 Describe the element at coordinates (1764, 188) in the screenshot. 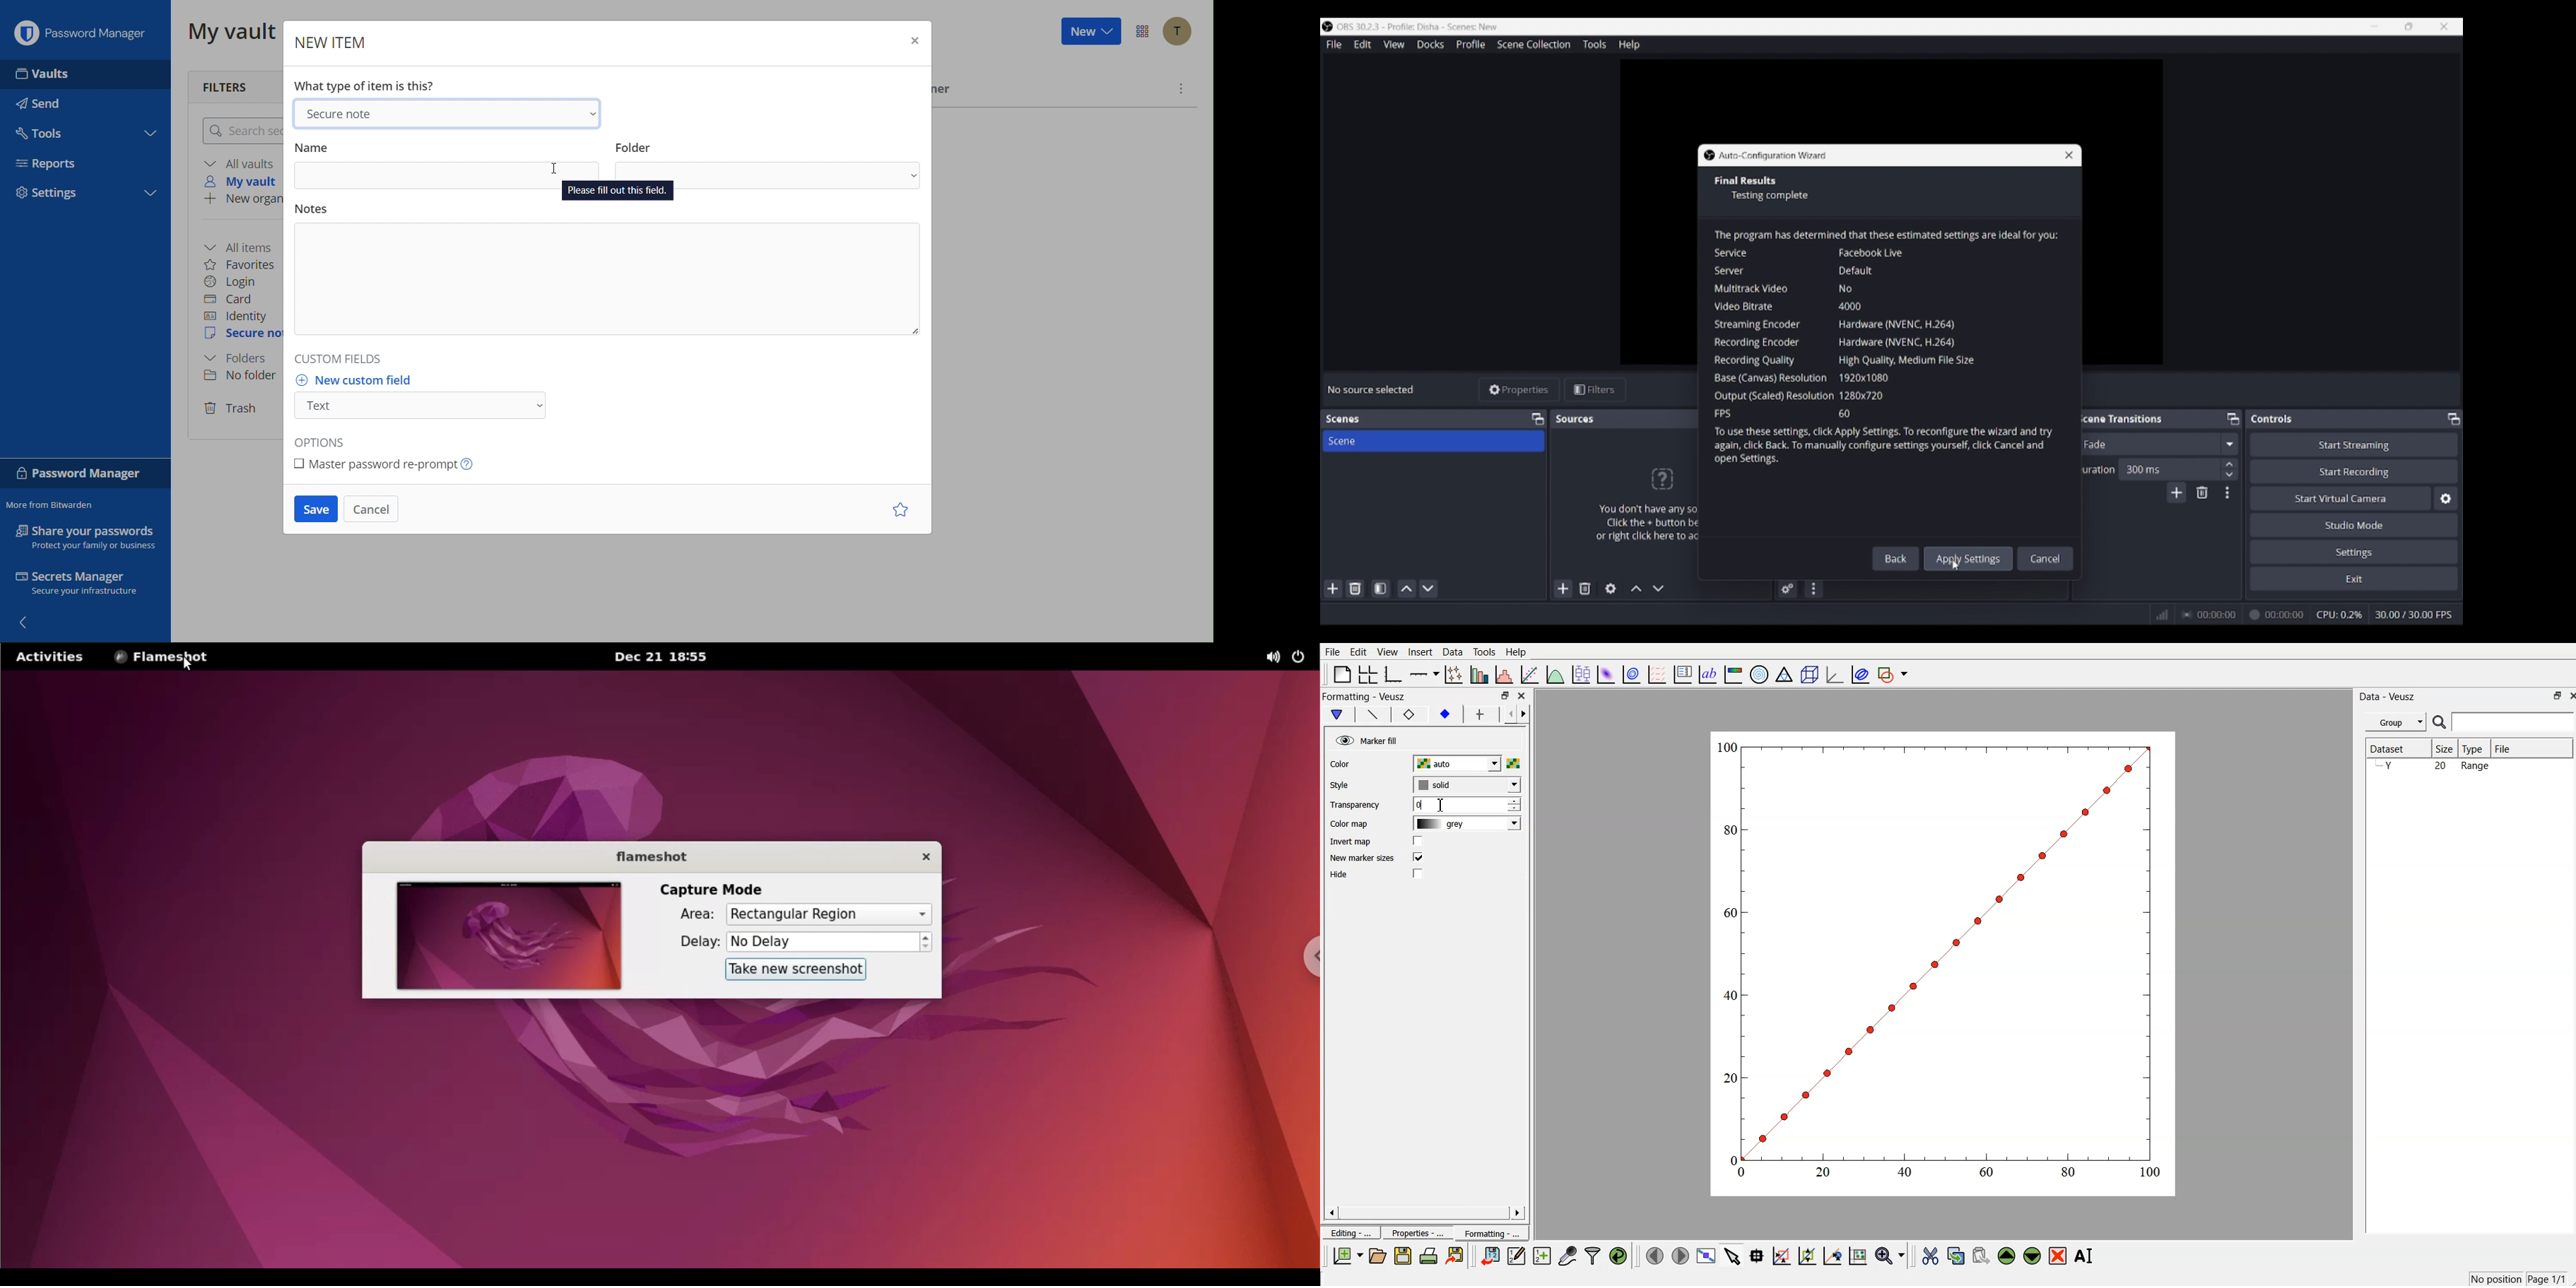

I see `Section title and description` at that location.